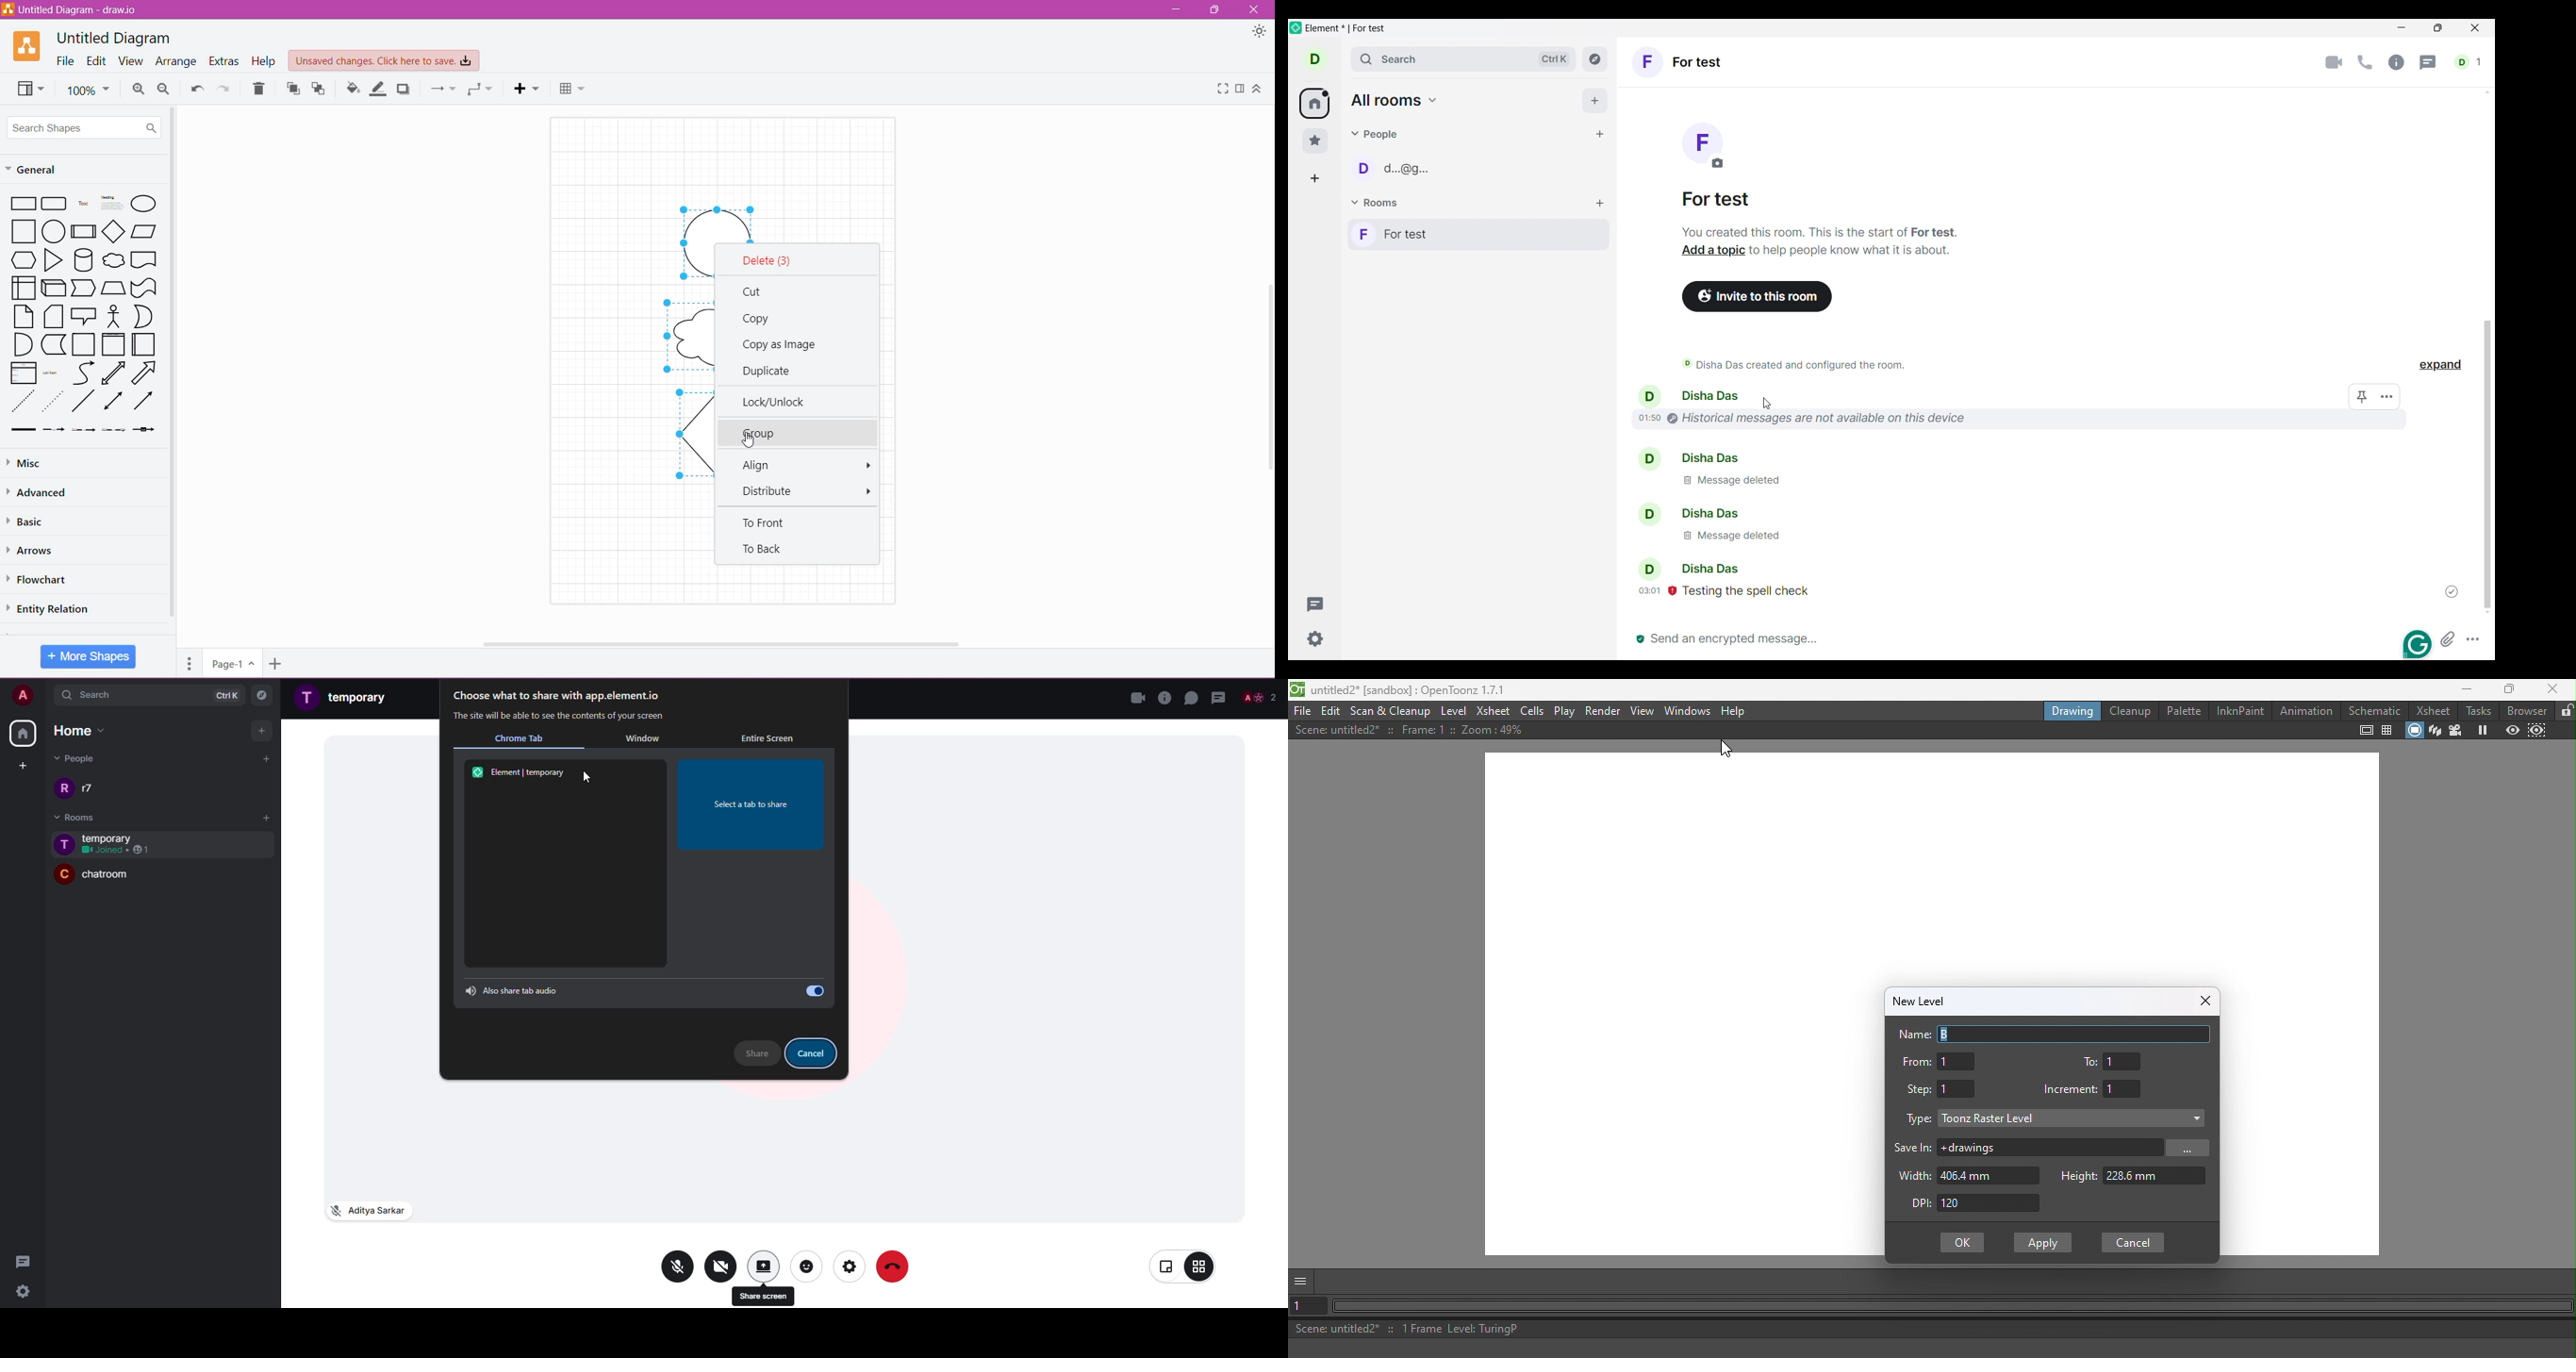 The width and height of the screenshot is (2576, 1372). Describe the element at coordinates (812, 1053) in the screenshot. I see `cancel` at that location.